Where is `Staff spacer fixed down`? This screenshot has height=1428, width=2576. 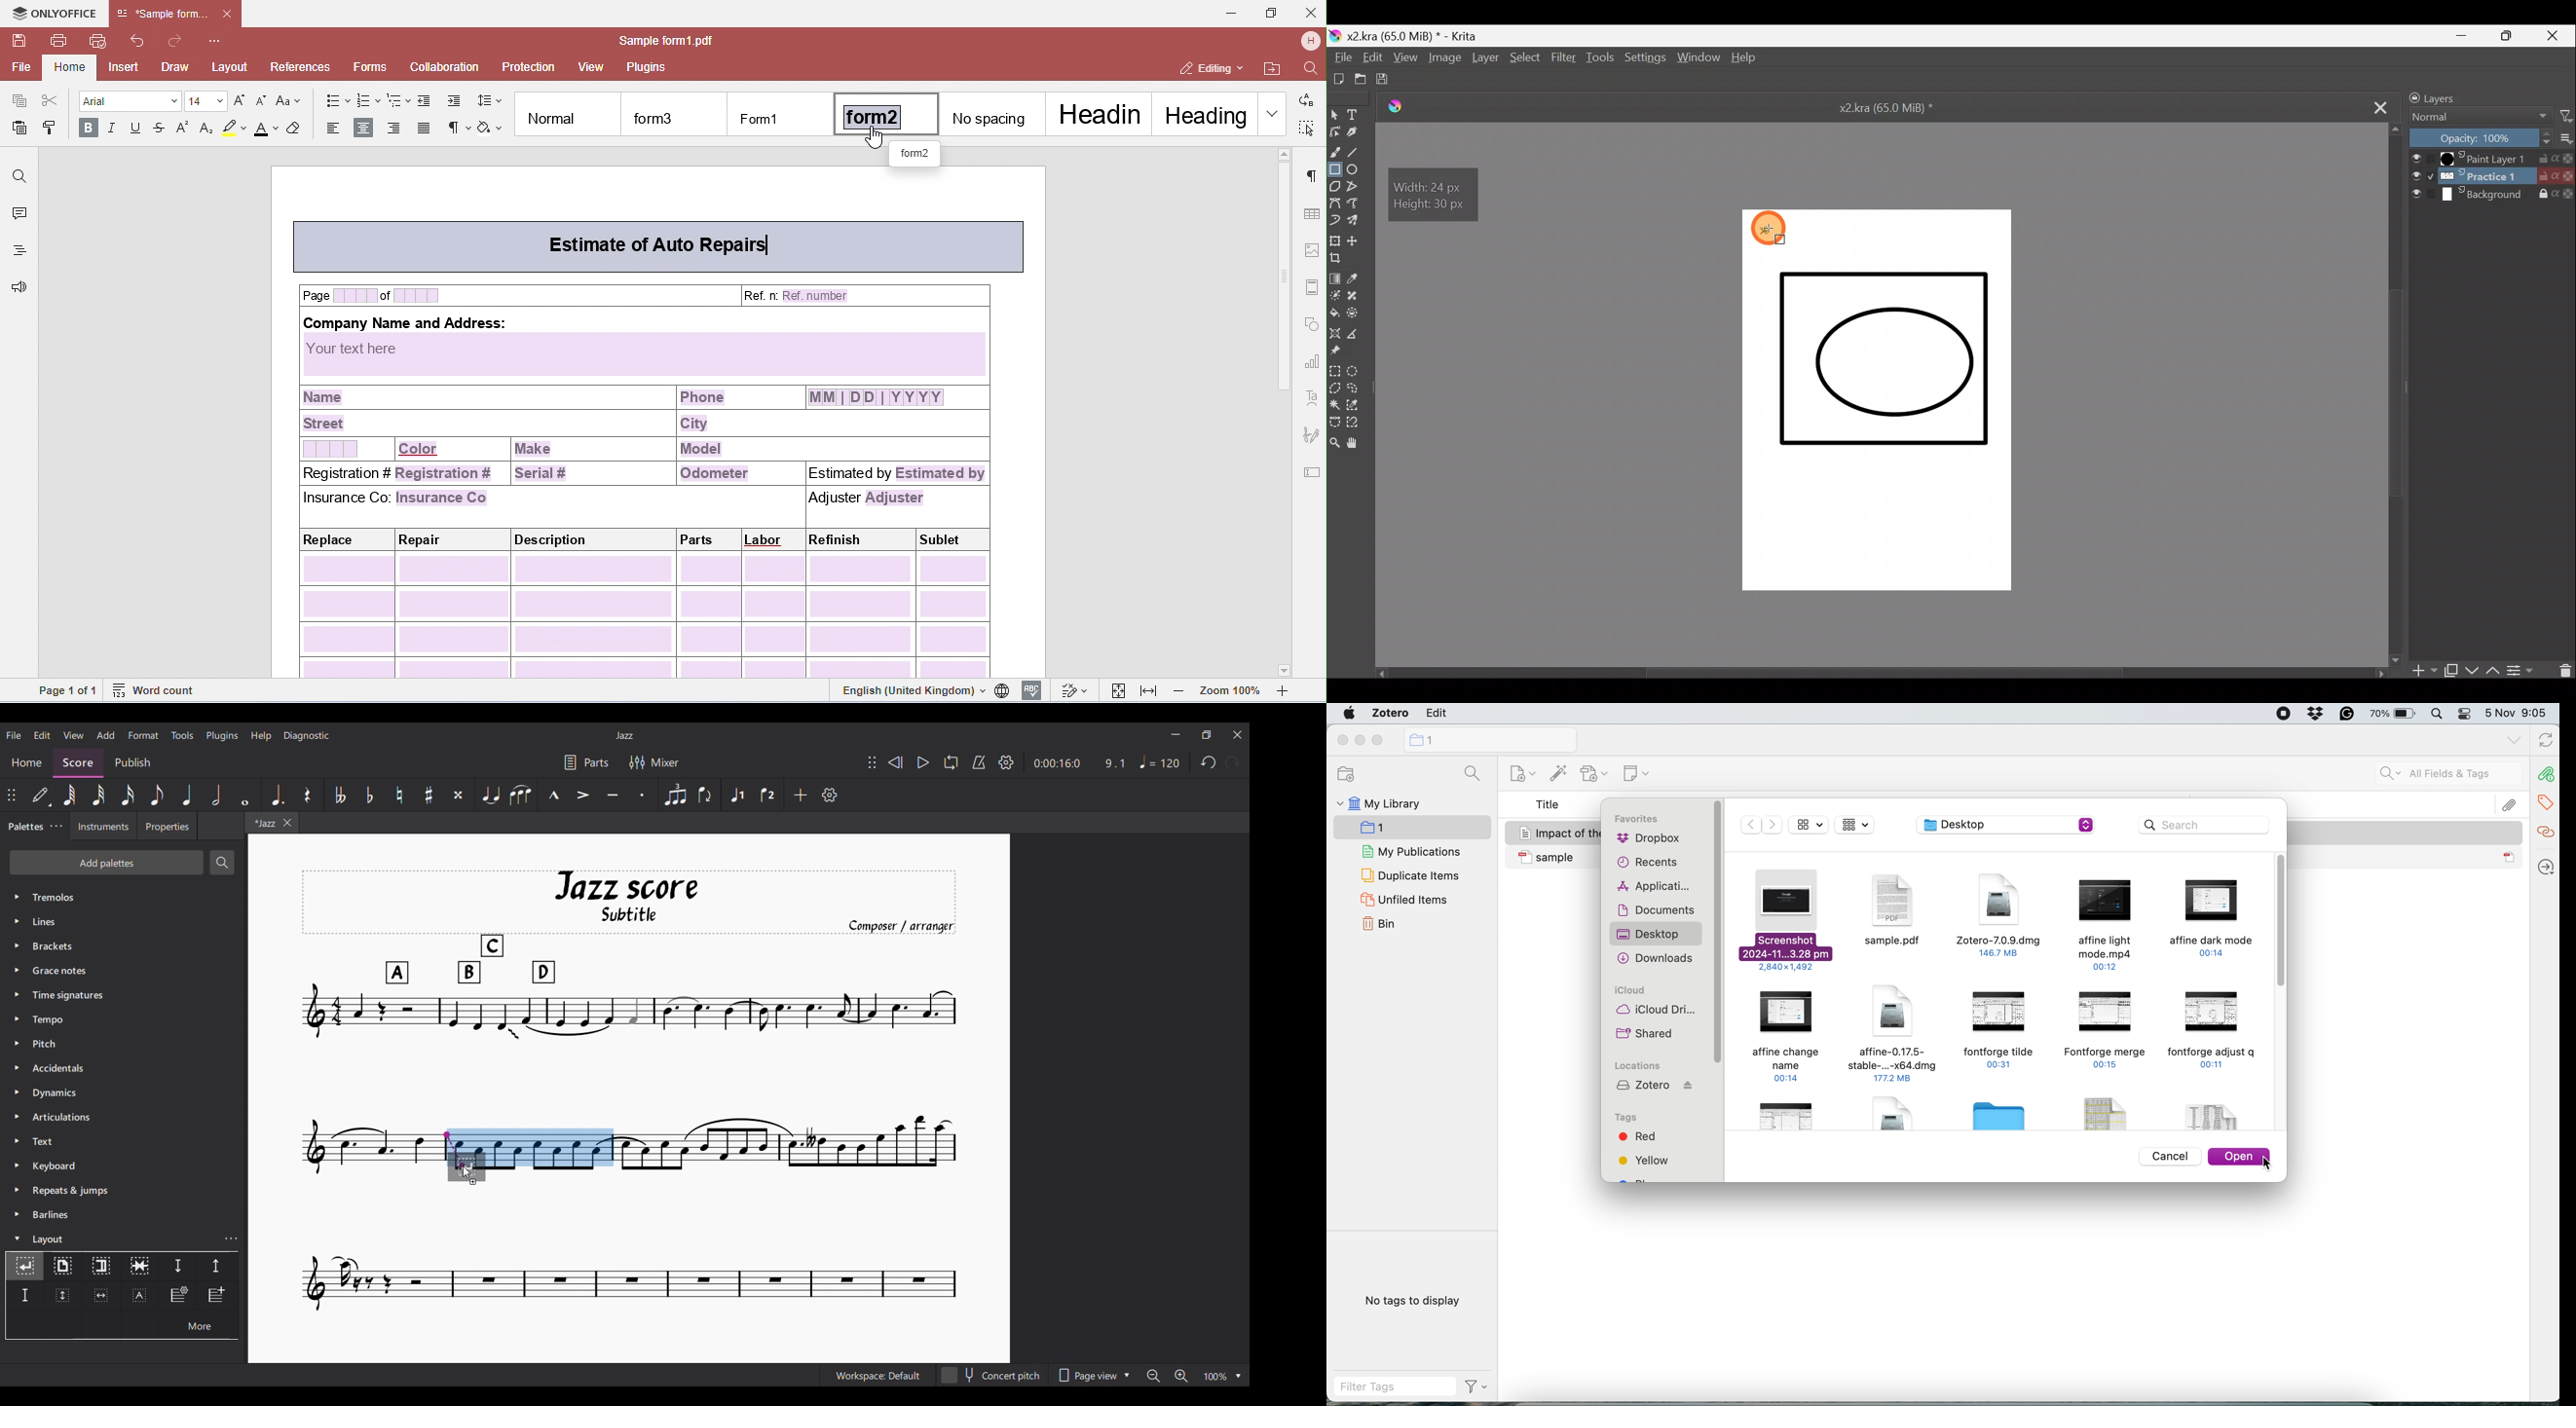
Staff spacer fixed down is located at coordinates (25, 1295).